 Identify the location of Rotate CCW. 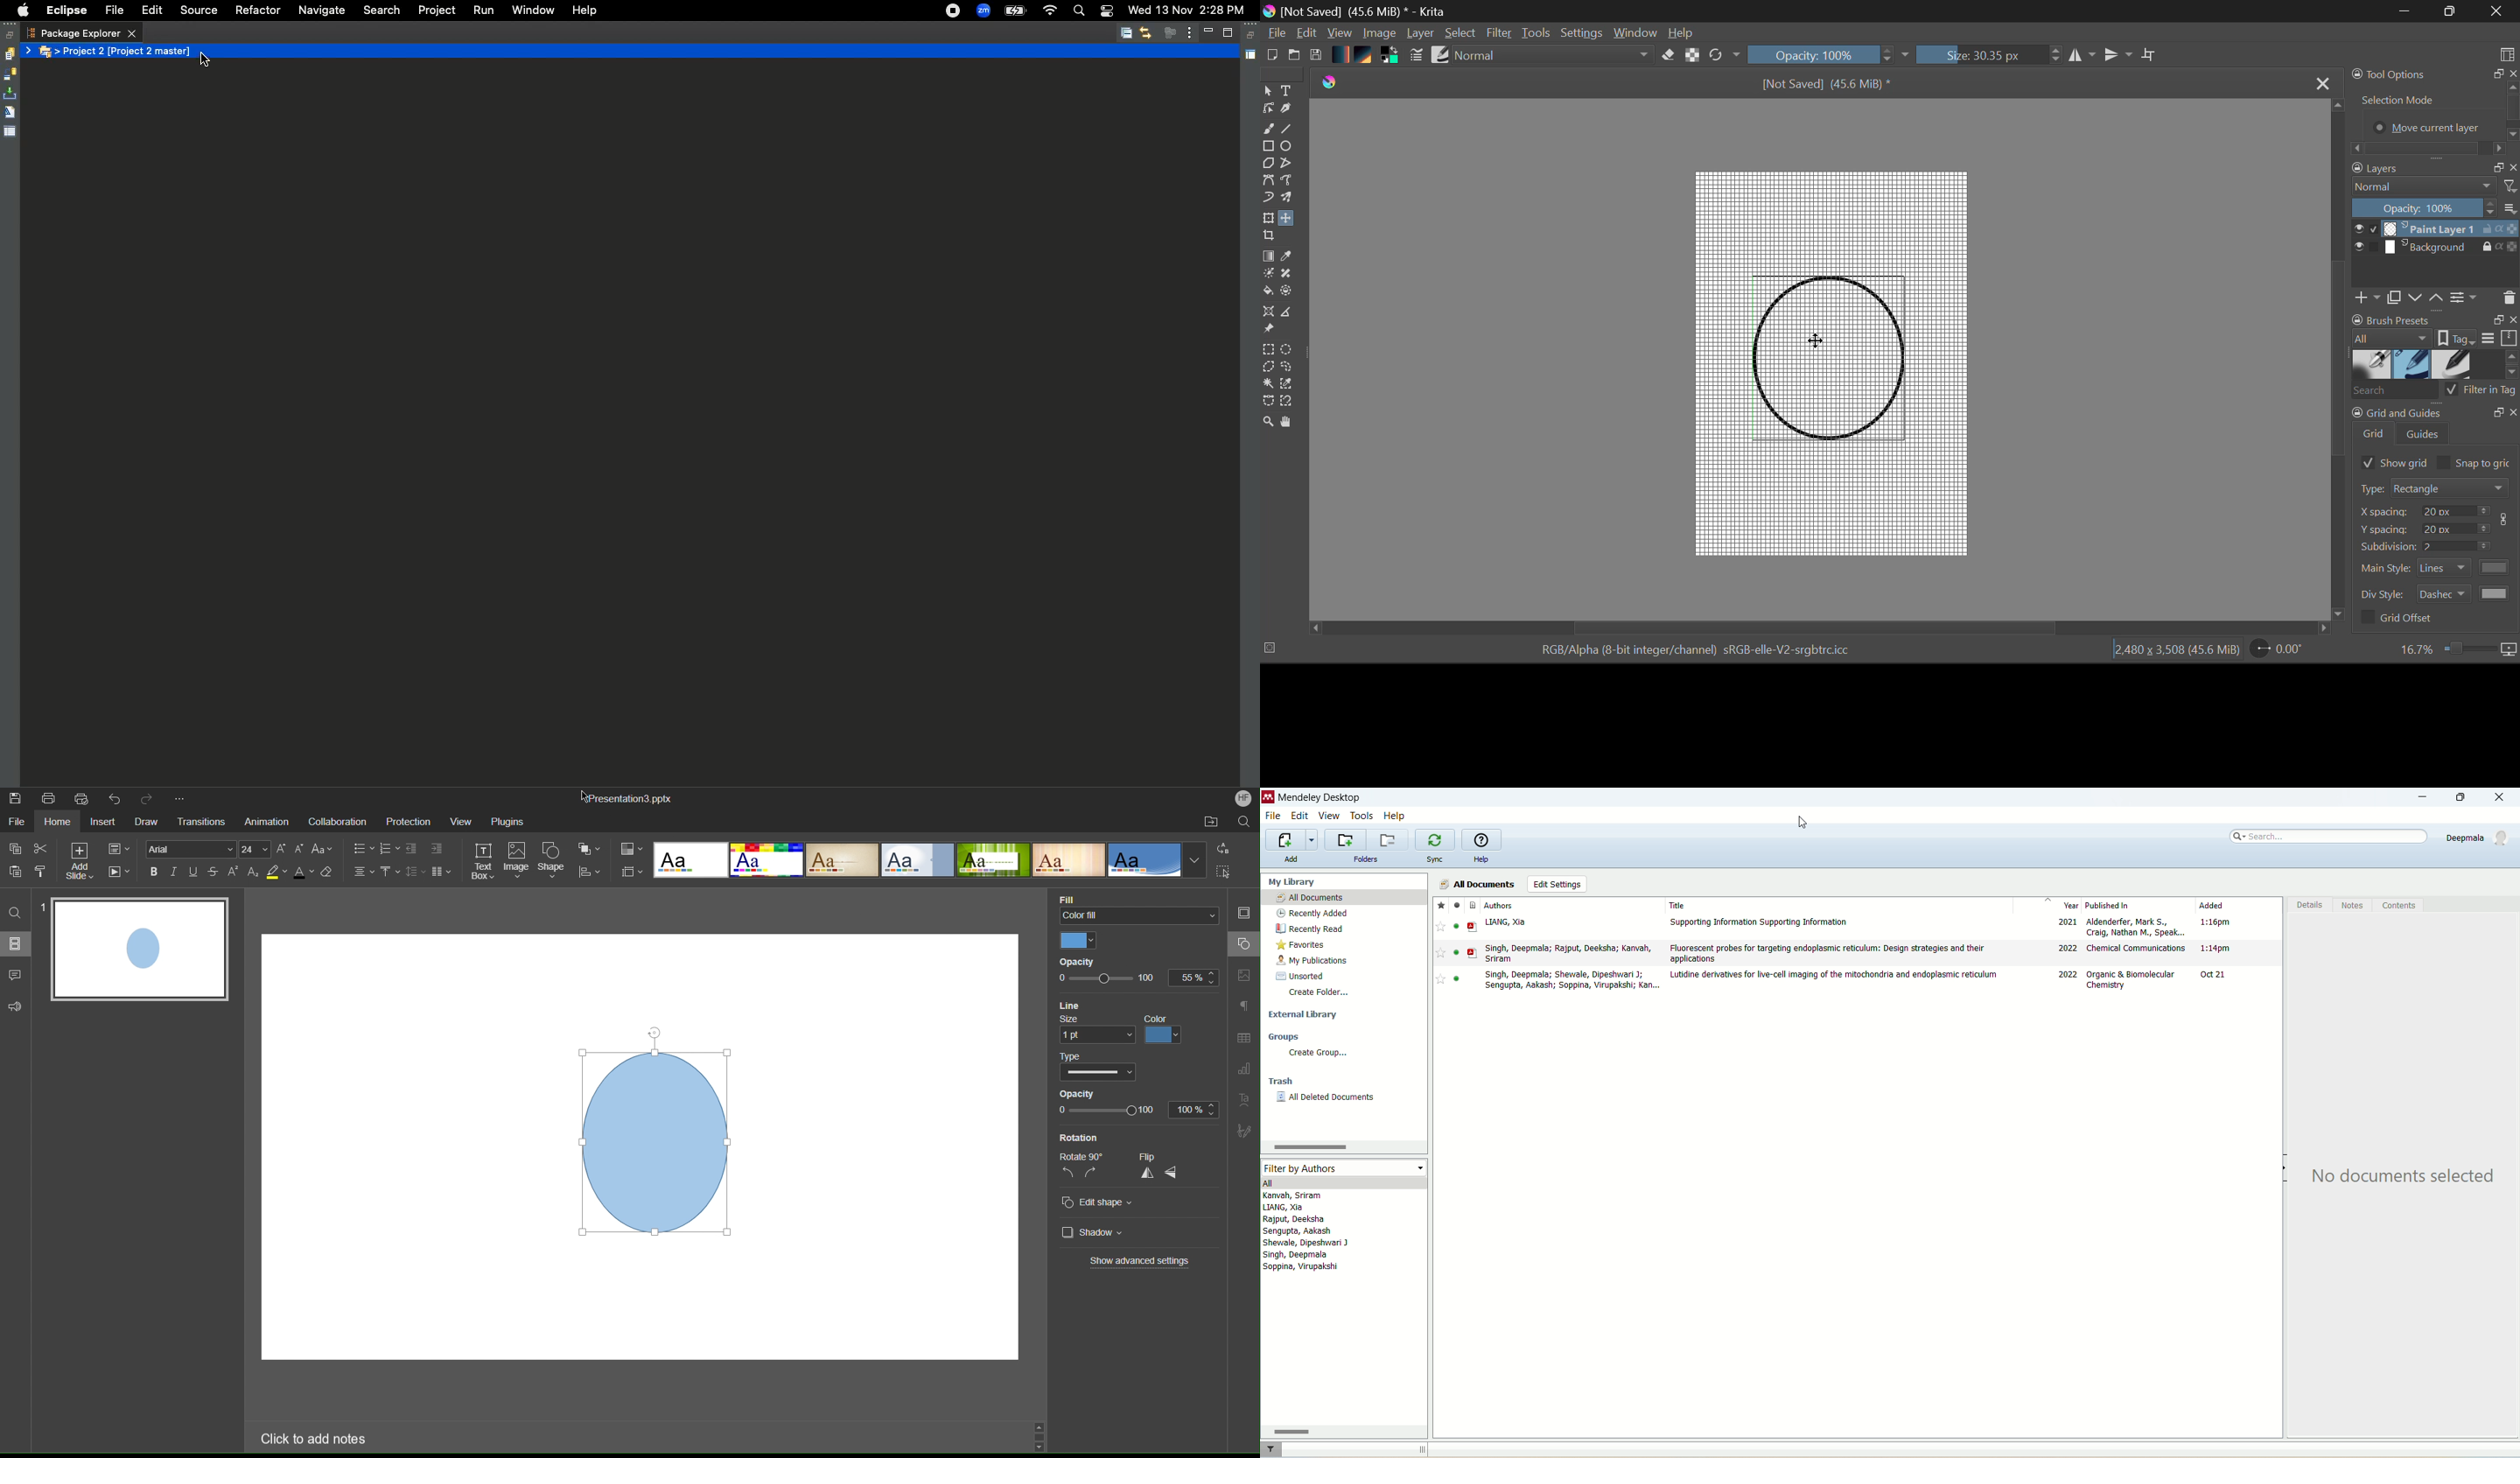
(1069, 1173).